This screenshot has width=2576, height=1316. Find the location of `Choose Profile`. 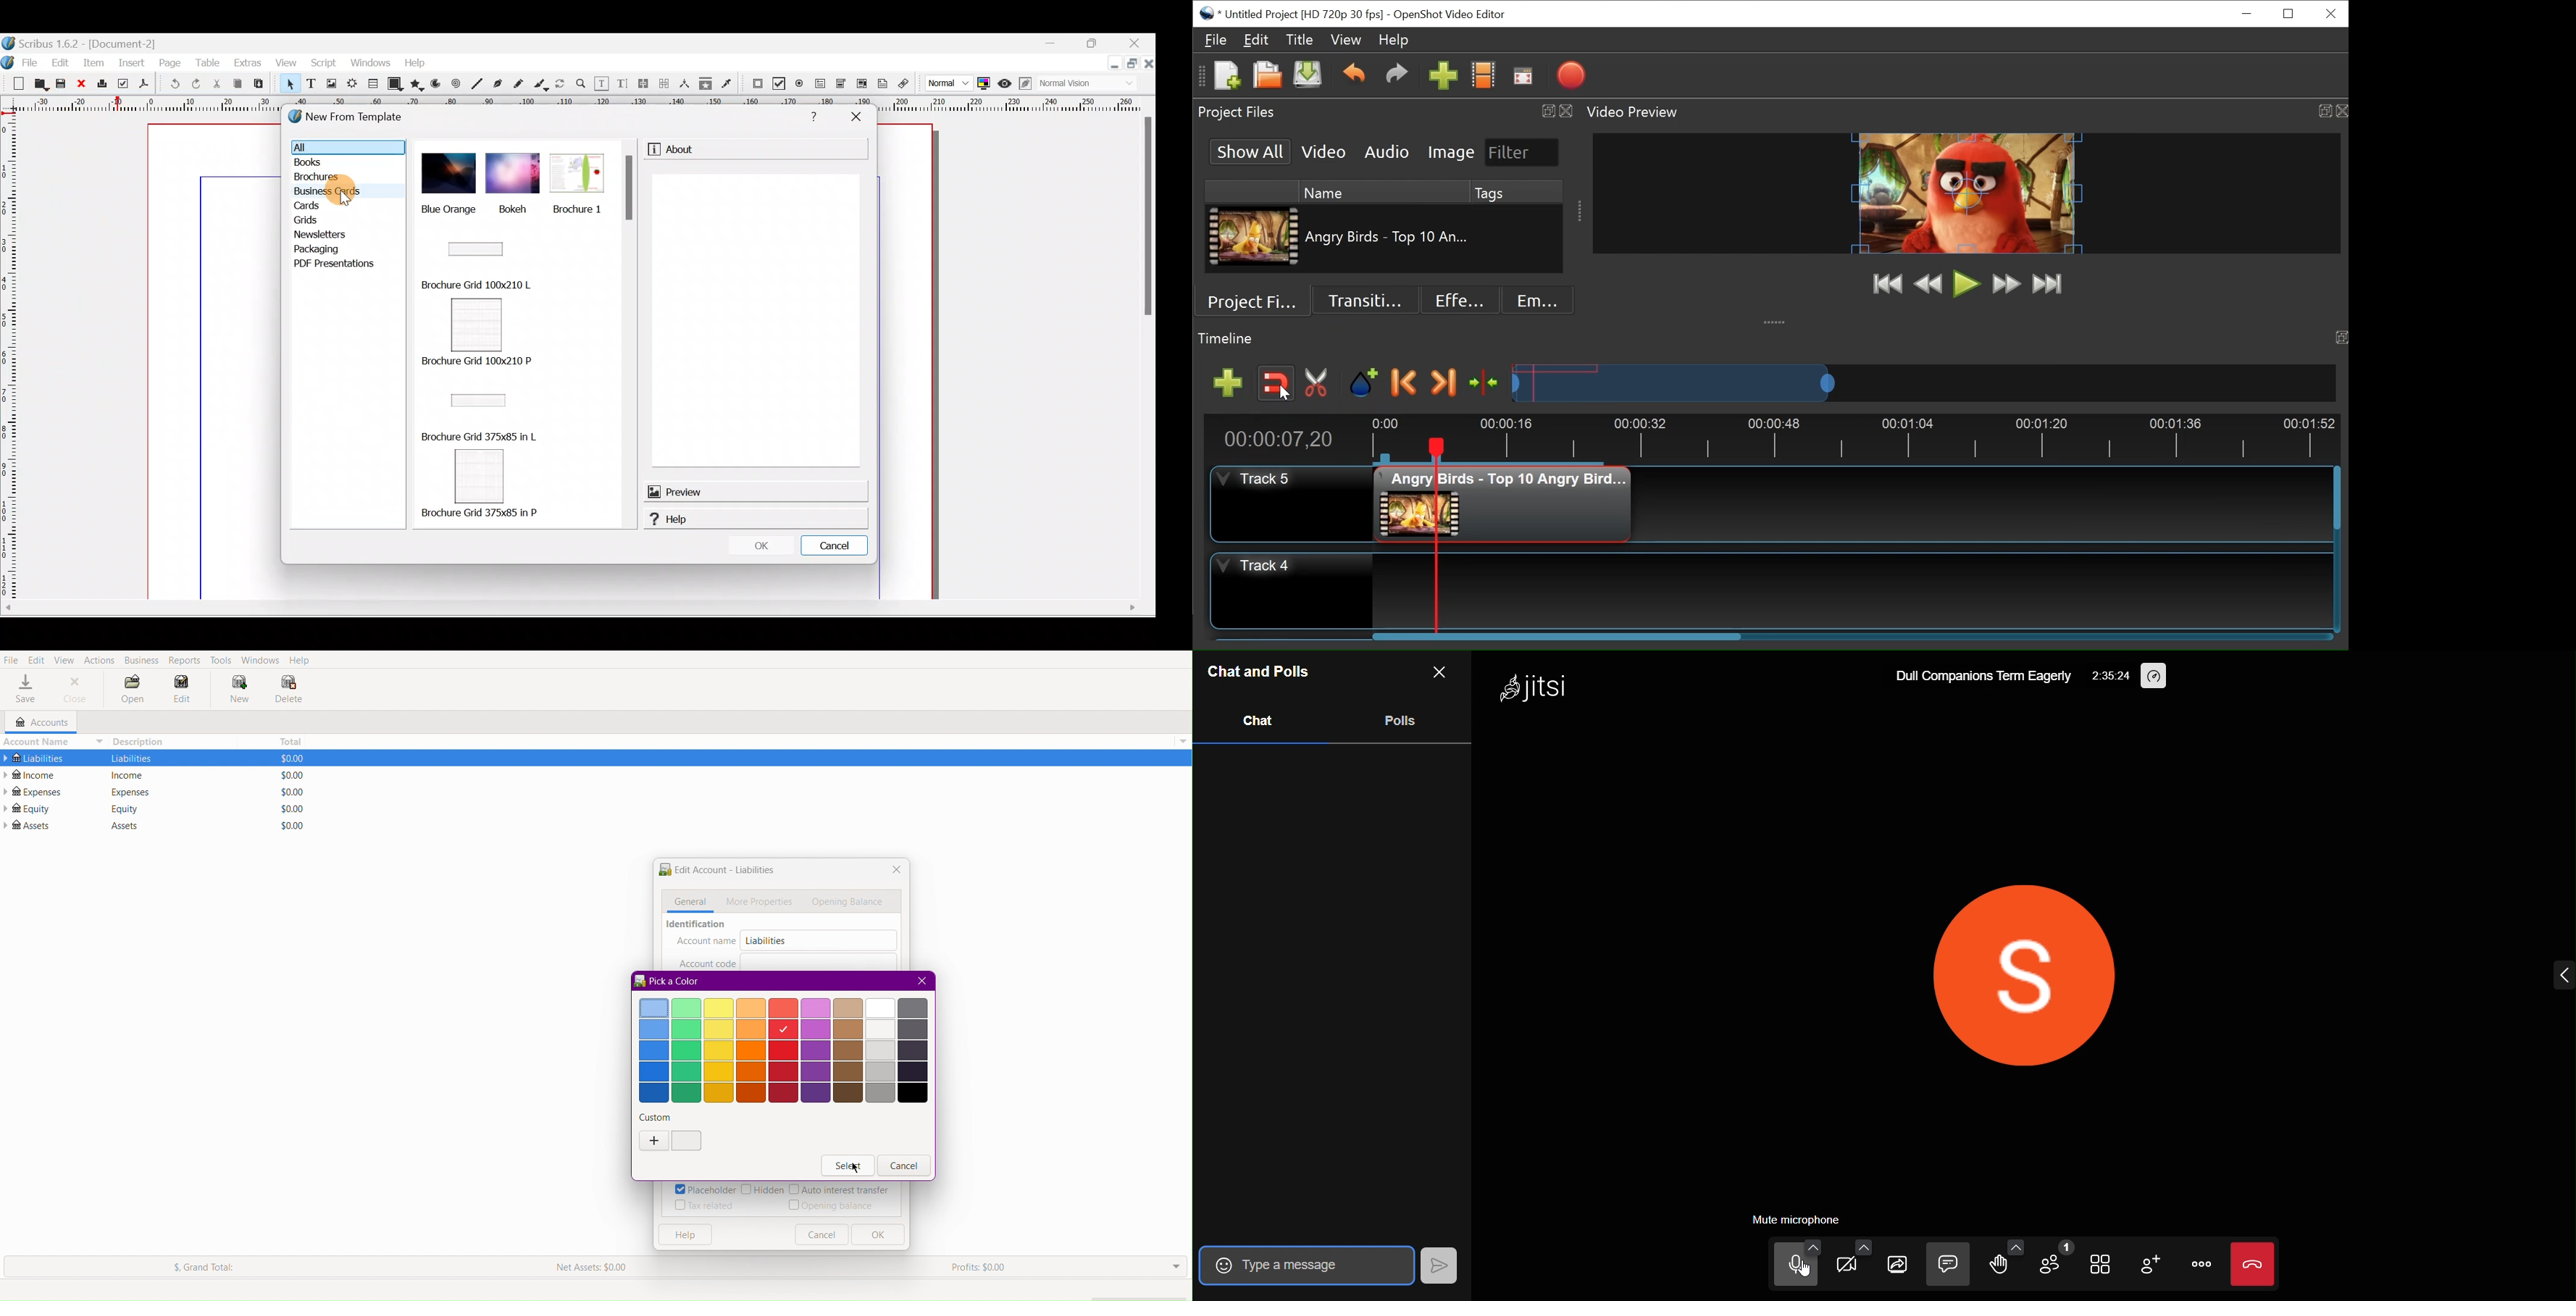

Choose Profile is located at coordinates (1483, 75).